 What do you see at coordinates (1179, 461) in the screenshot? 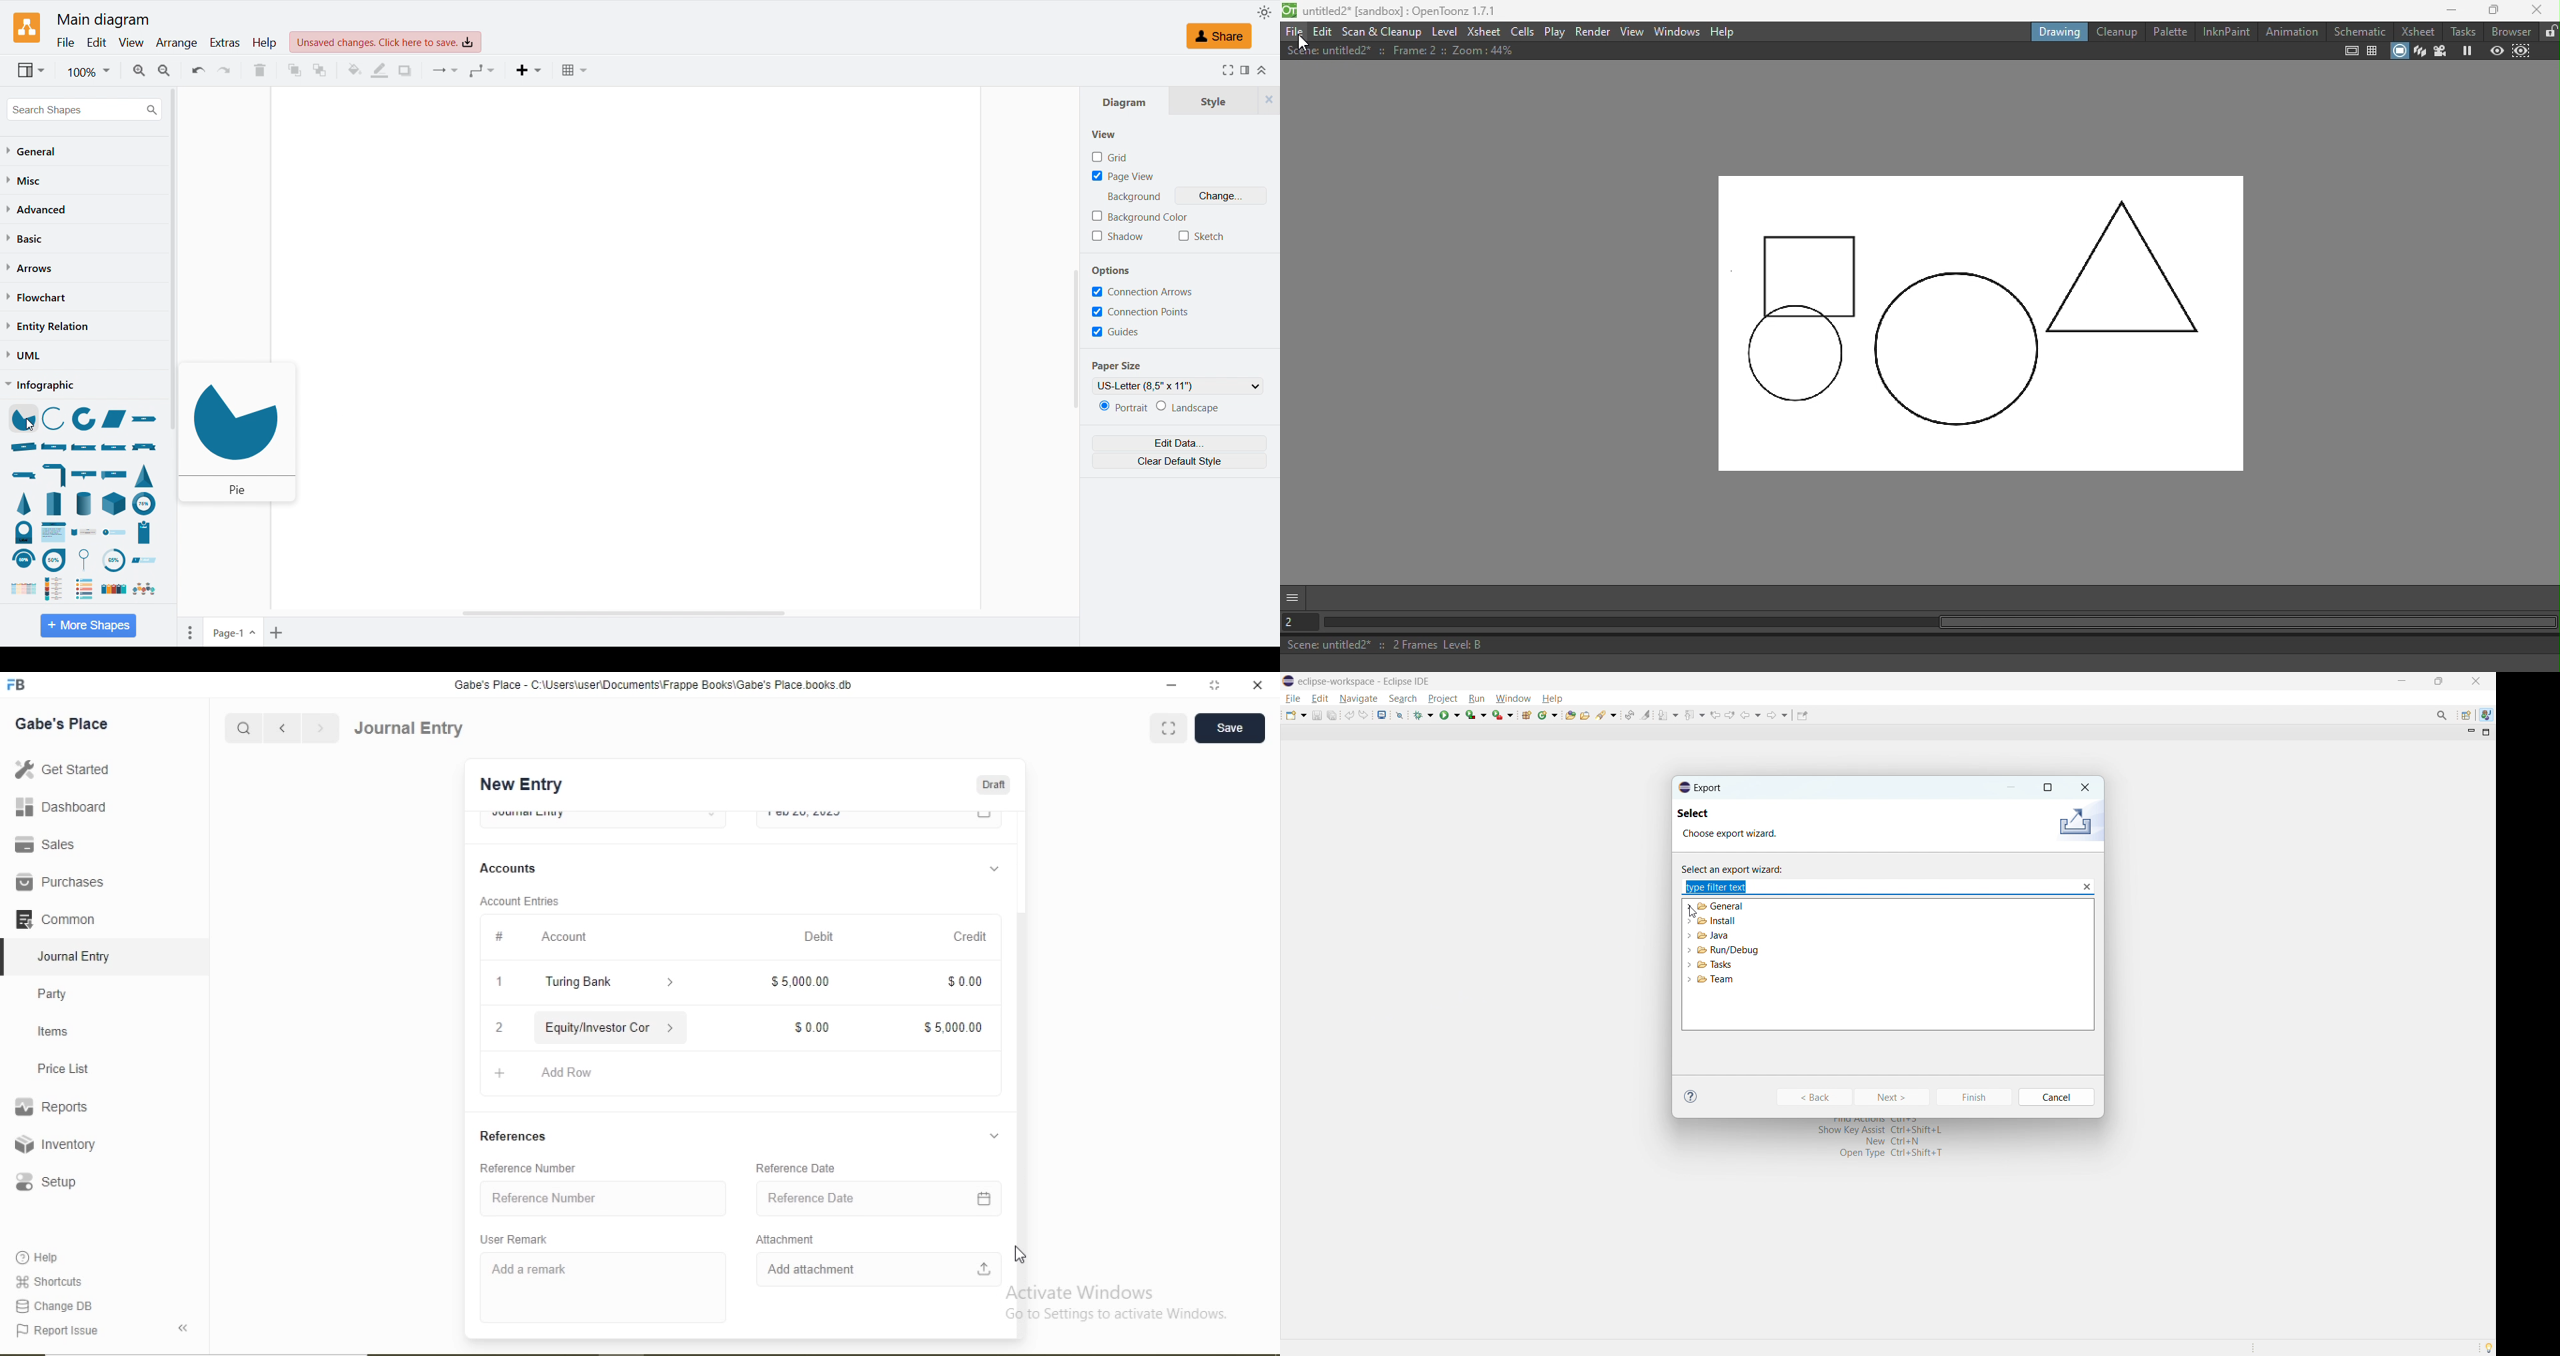
I see `Clear default style ` at bounding box center [1179, 461].